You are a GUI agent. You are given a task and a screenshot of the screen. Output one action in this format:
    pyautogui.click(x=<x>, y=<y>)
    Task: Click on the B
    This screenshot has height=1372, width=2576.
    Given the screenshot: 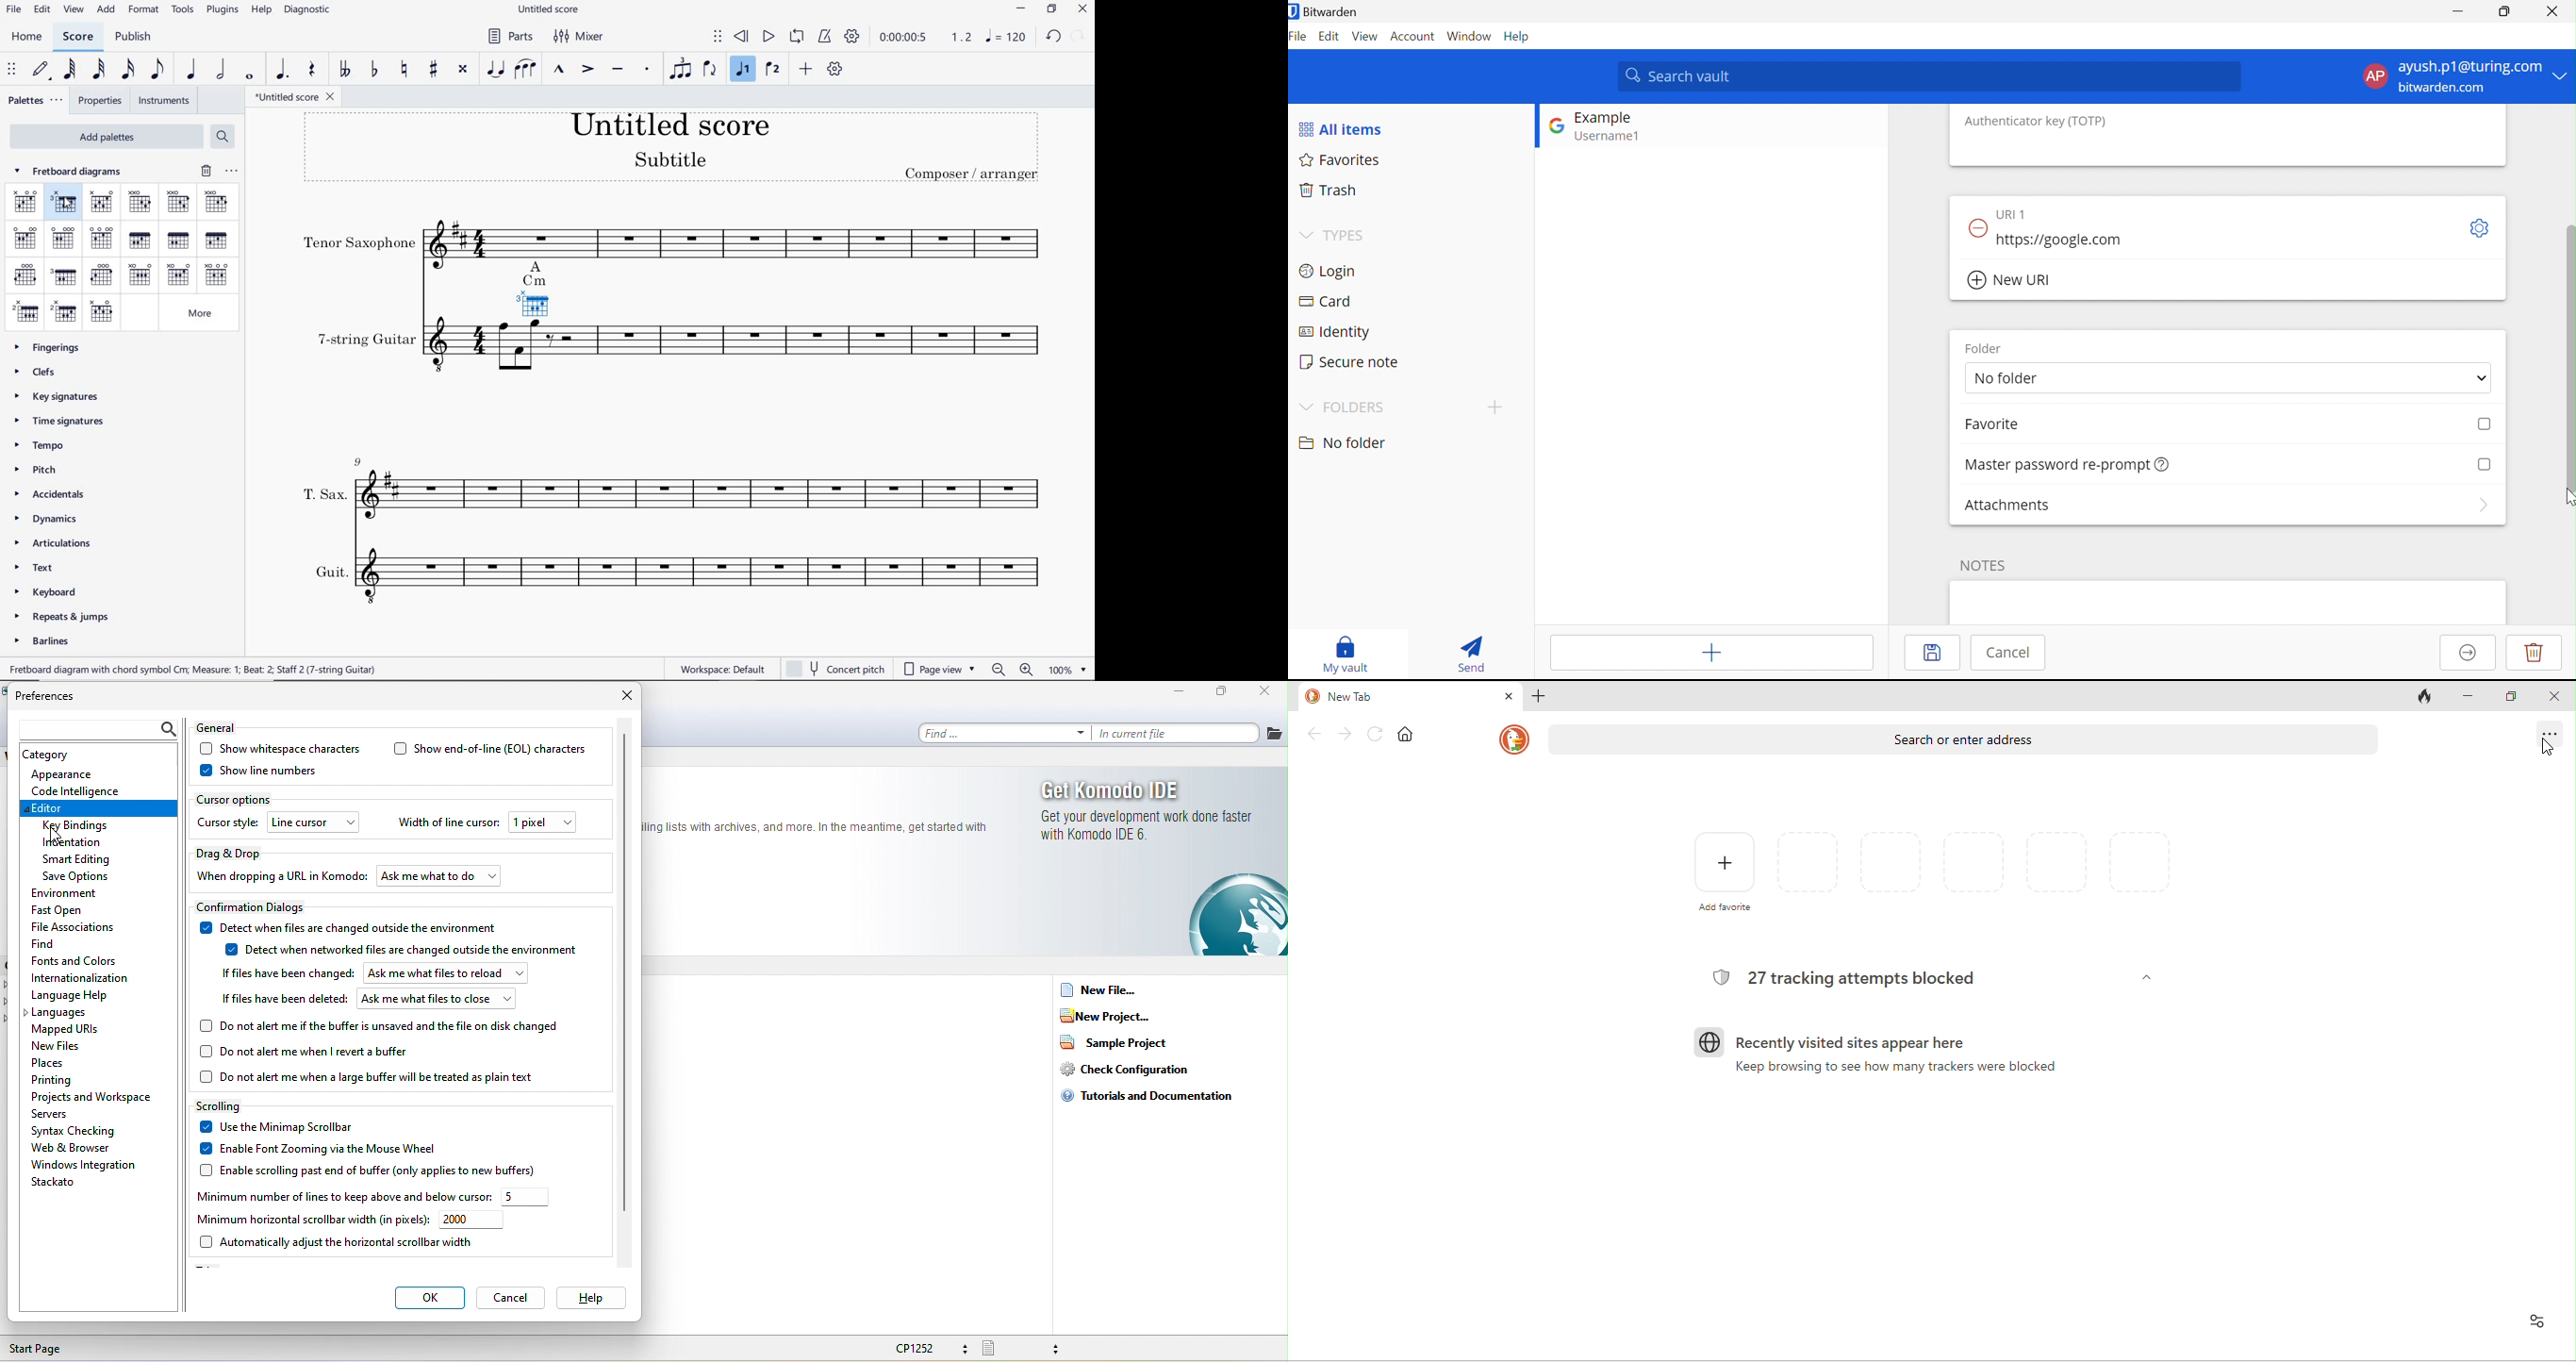 What is the action you would take?
    pyautogui.click(x=24, y=311)
    